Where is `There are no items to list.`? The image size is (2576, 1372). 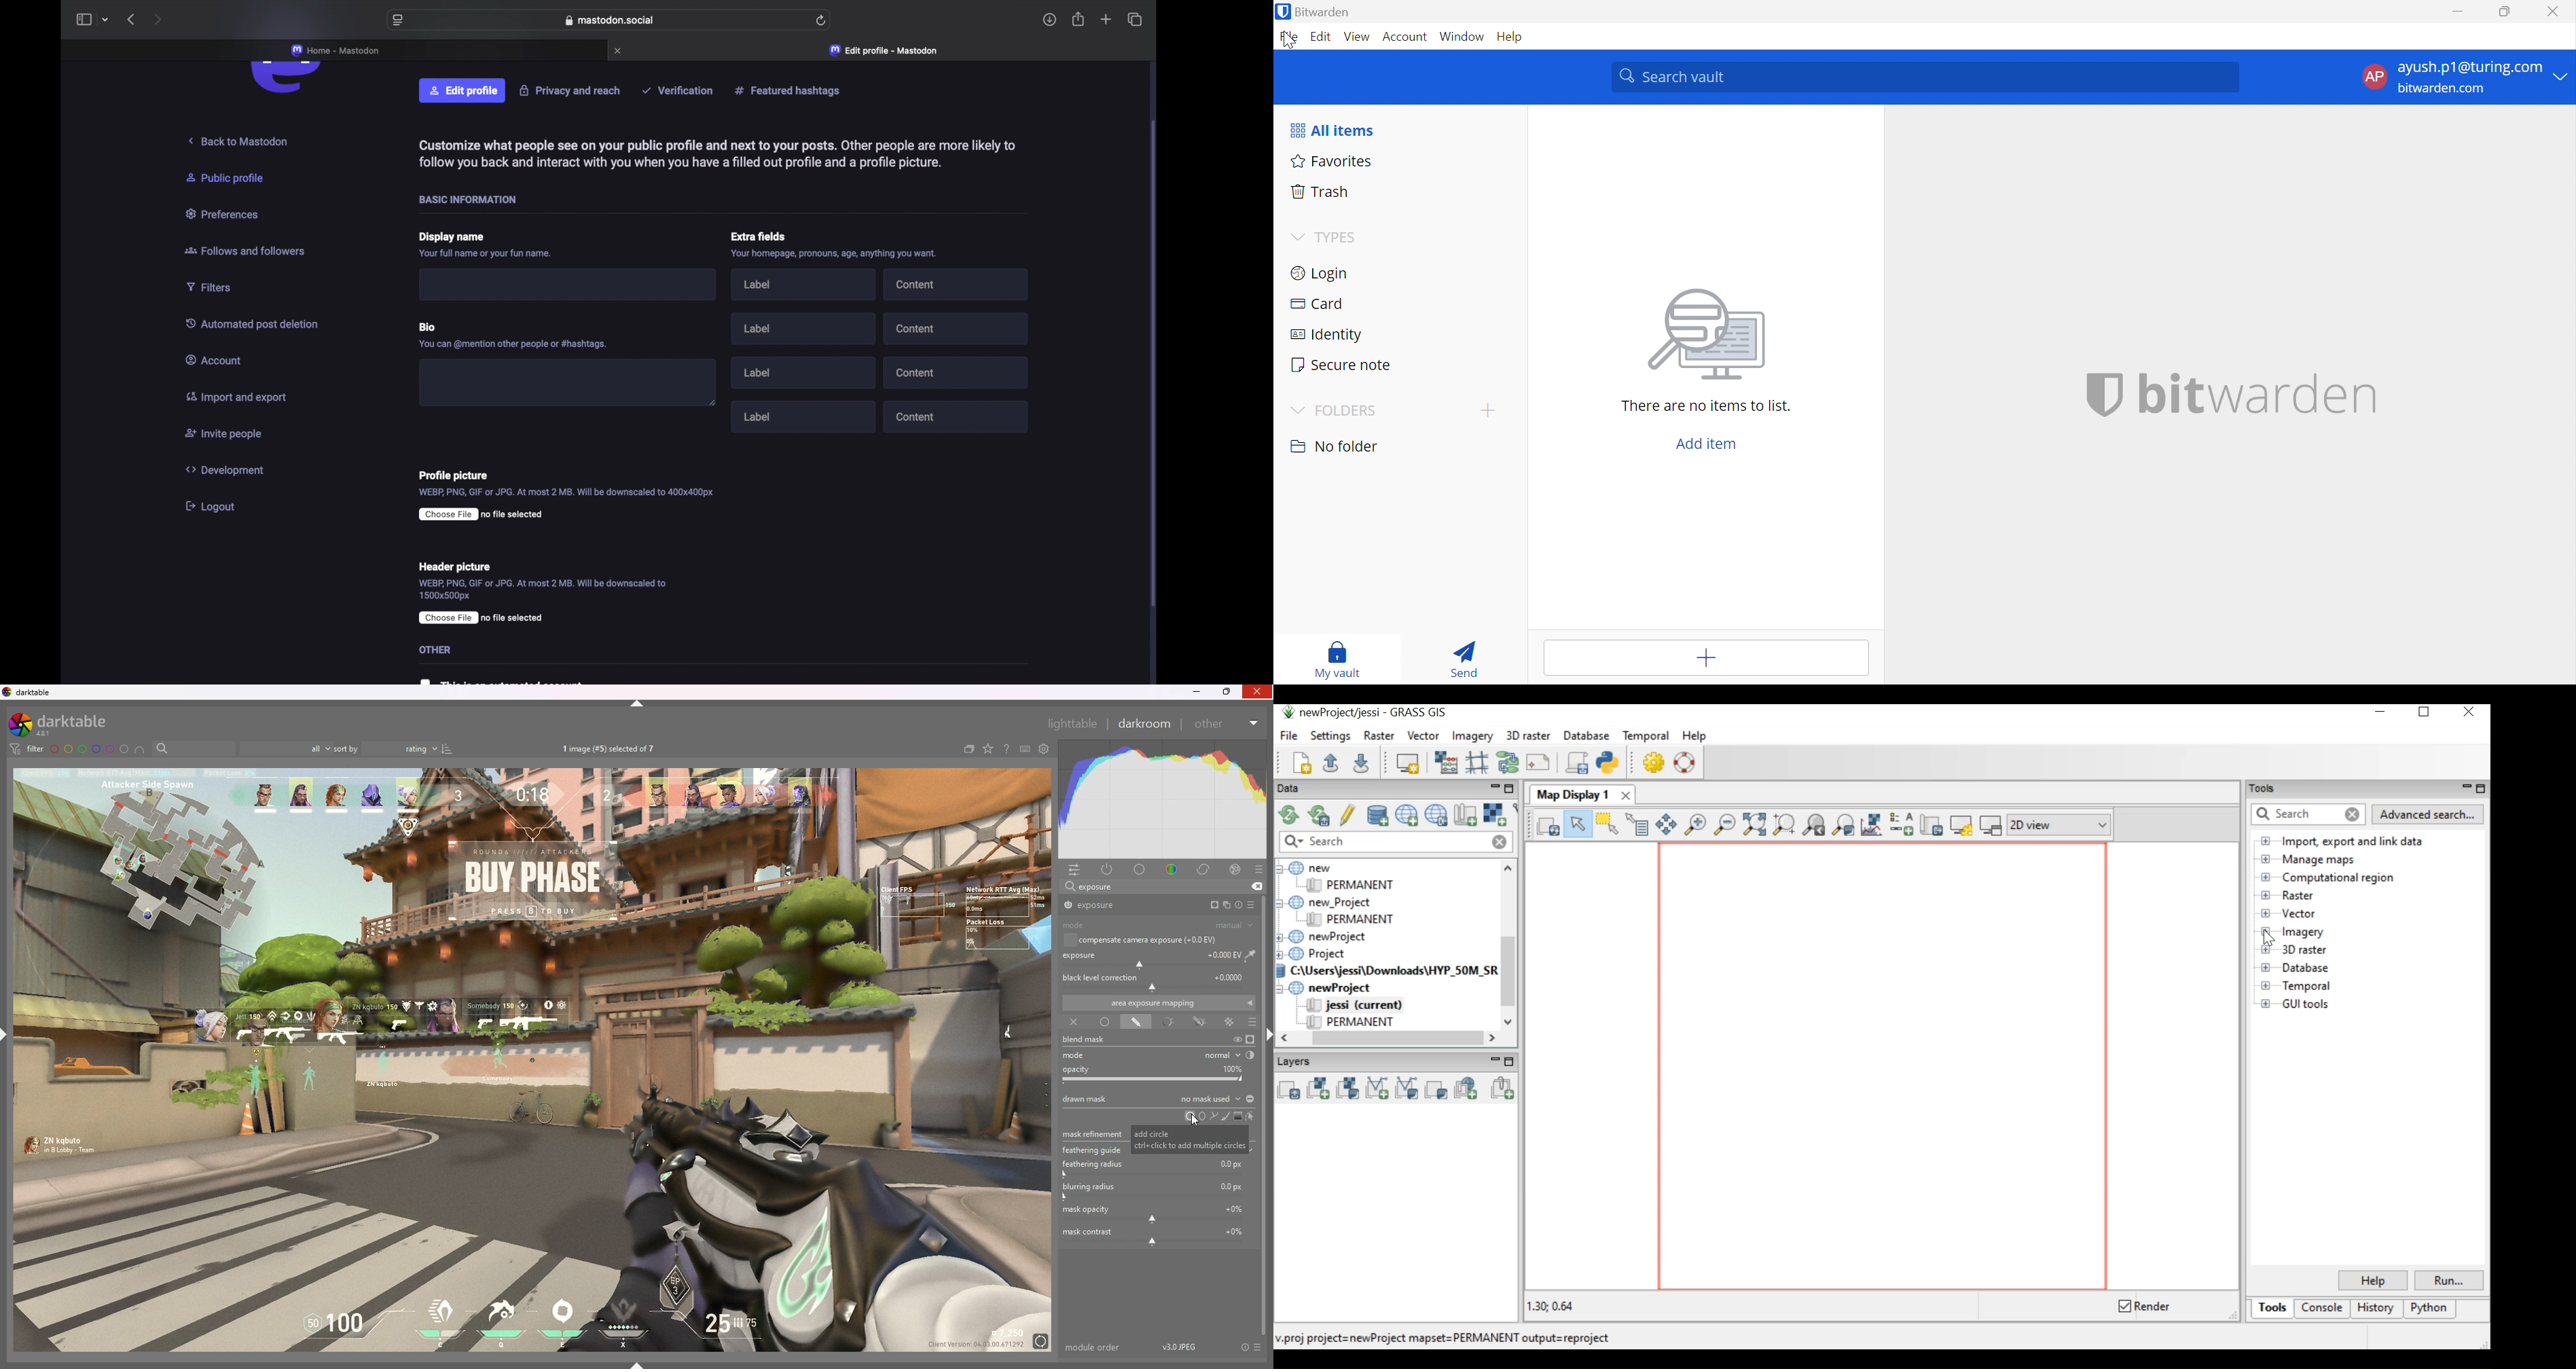
There are no items to list. is located at coordinates (1706, 407).